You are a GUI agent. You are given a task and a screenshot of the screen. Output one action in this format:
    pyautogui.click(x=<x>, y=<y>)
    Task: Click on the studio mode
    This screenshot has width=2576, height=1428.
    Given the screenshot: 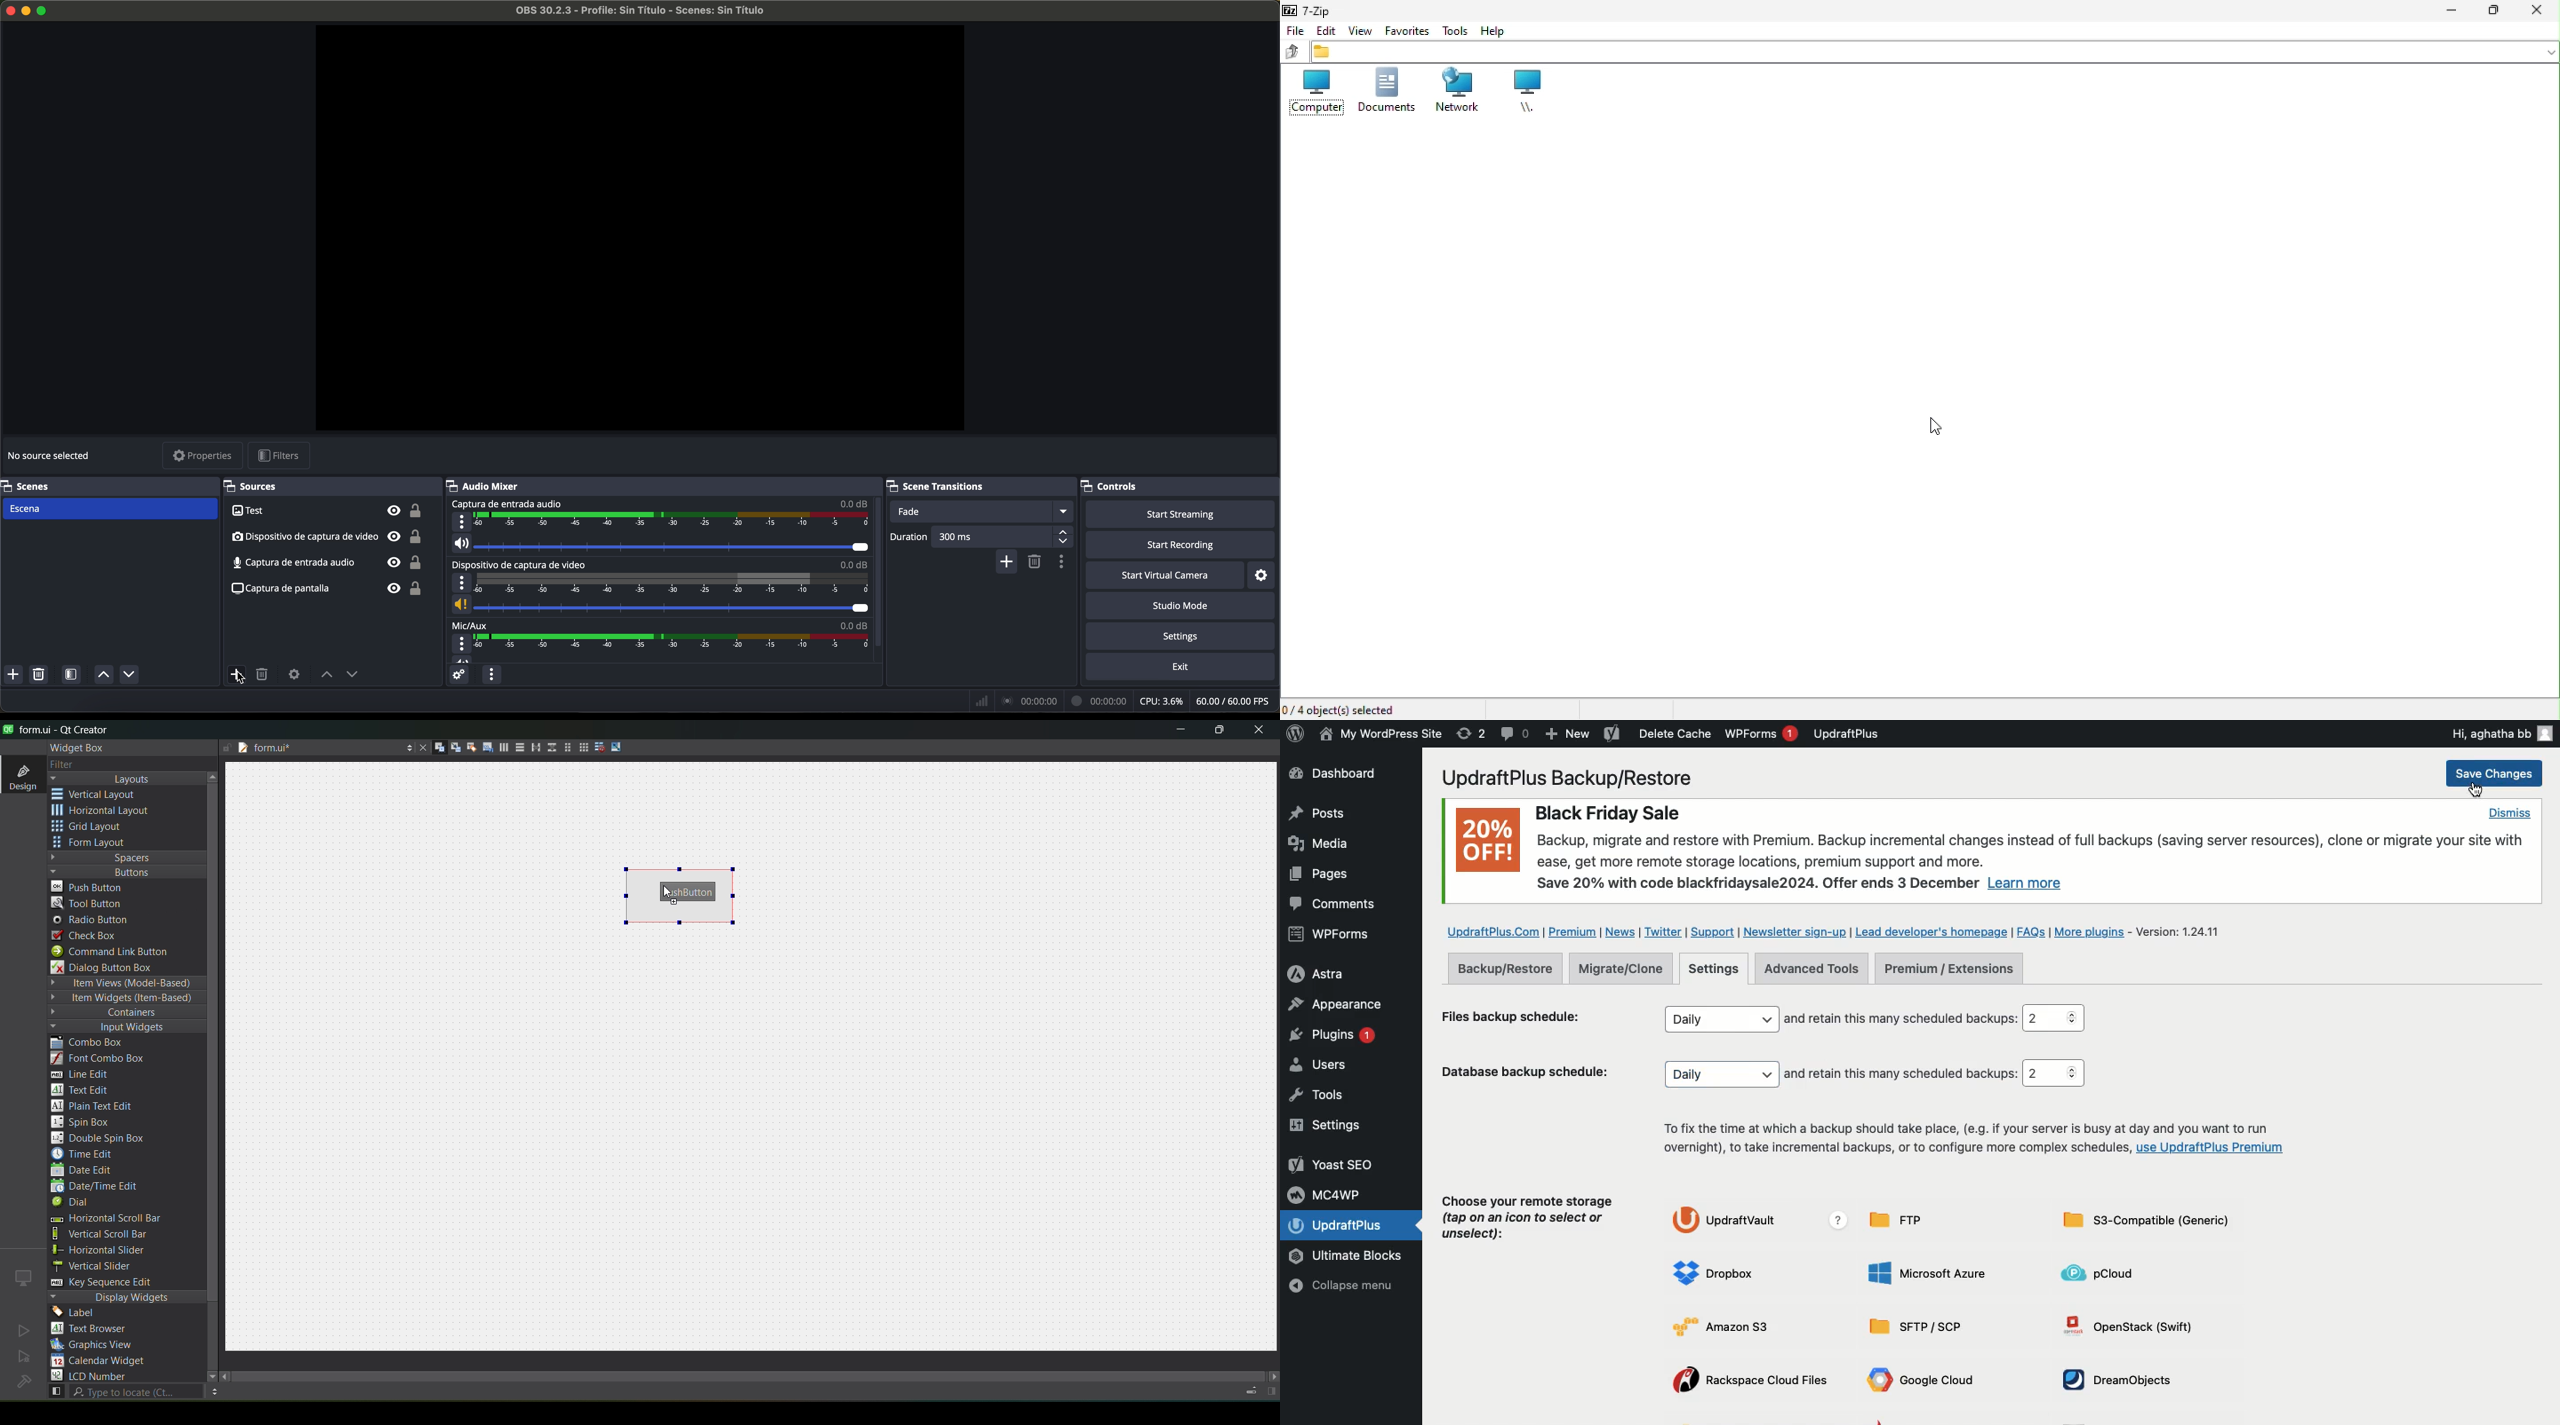 What is the action you would take?
    pyautogui.click(x=1182, y=607)
    